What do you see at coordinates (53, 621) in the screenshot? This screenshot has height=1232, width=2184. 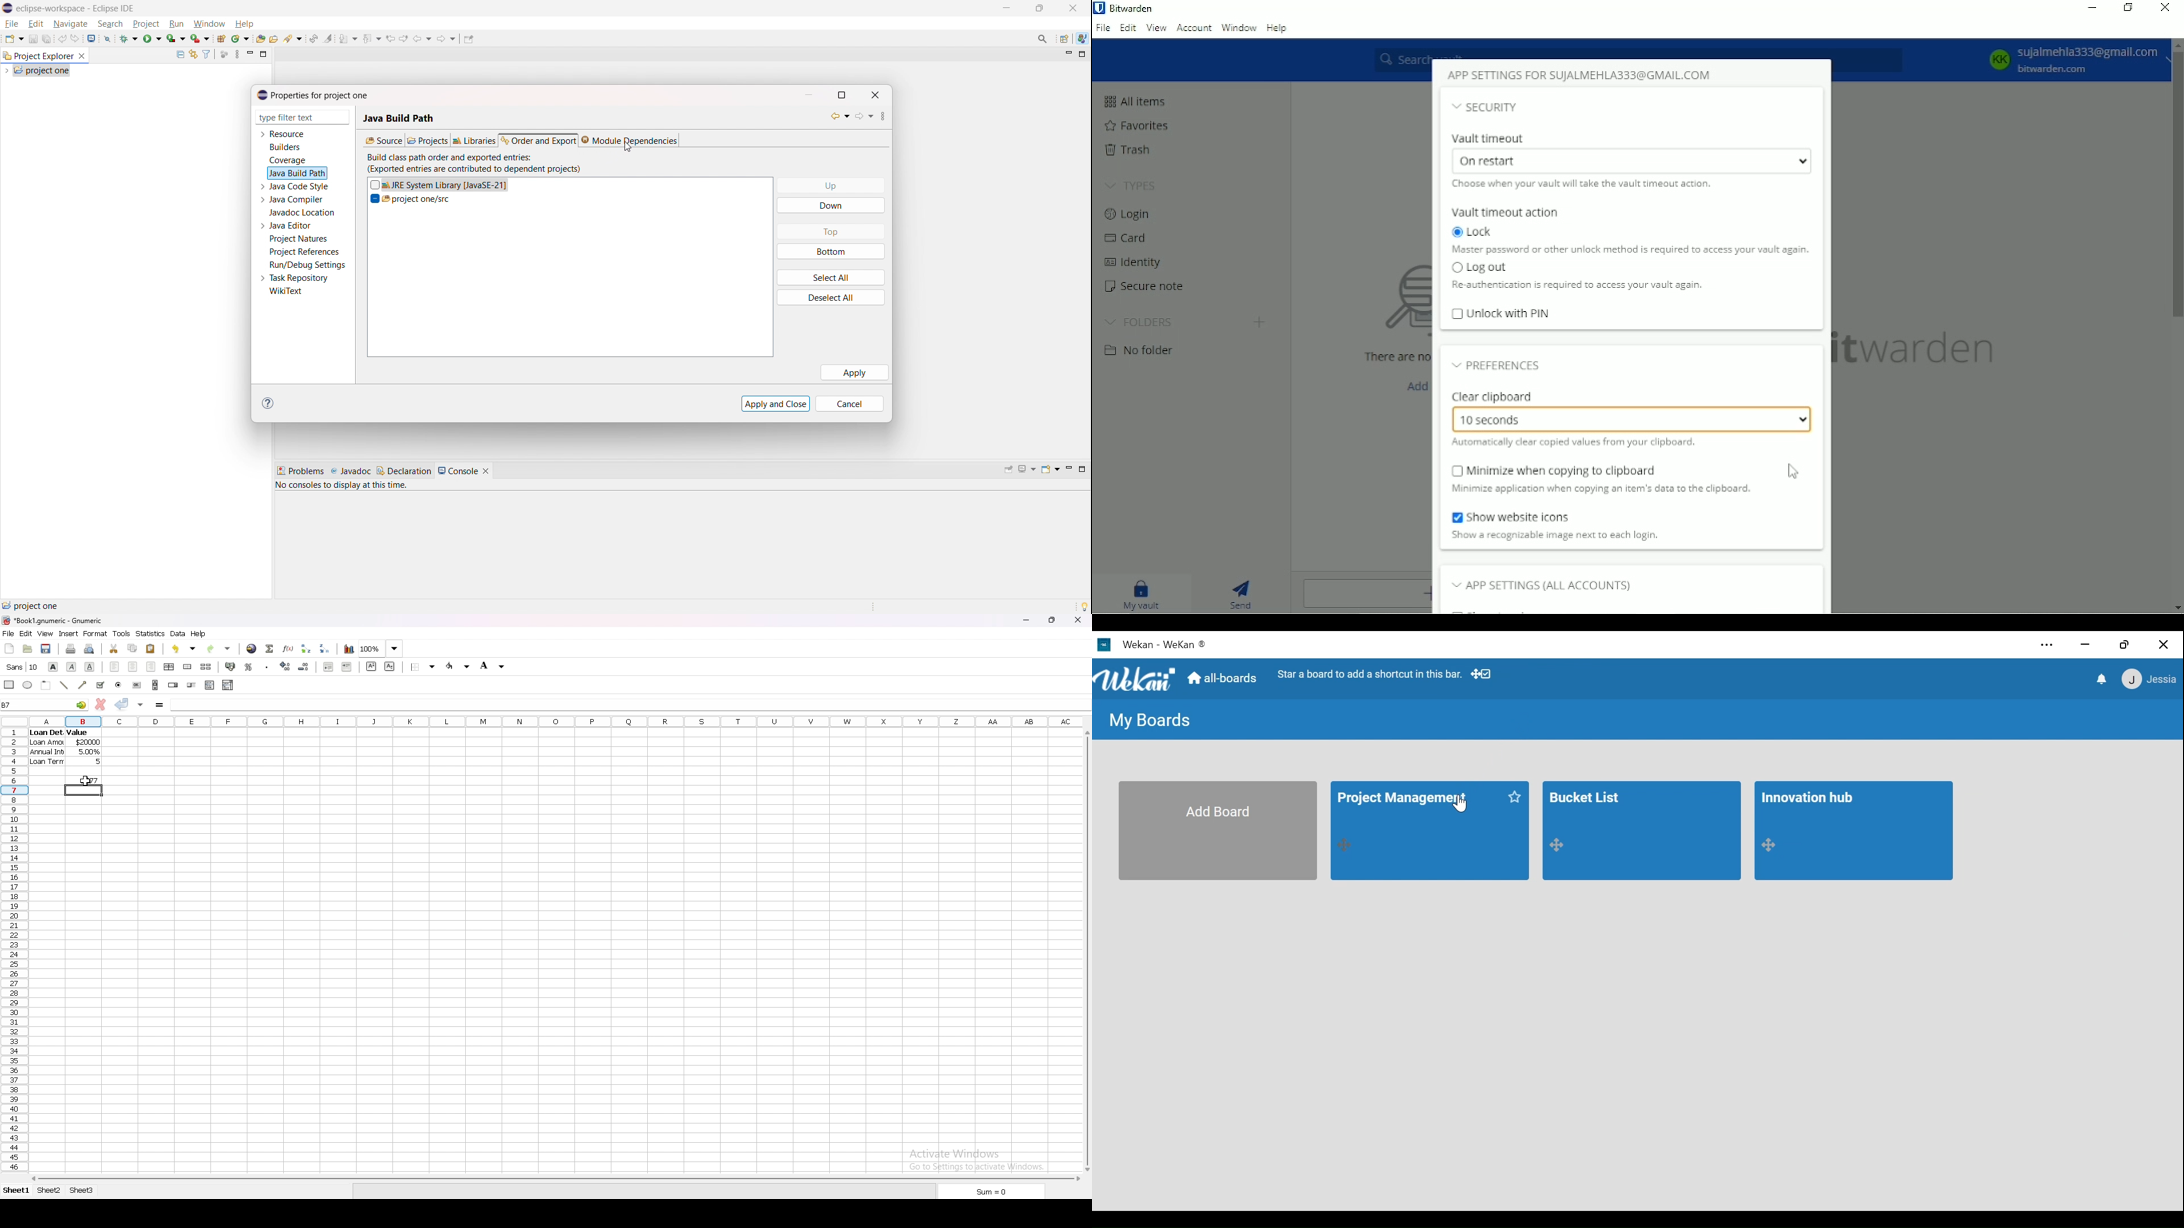 I see `file name` at bounding box center [53, 621].